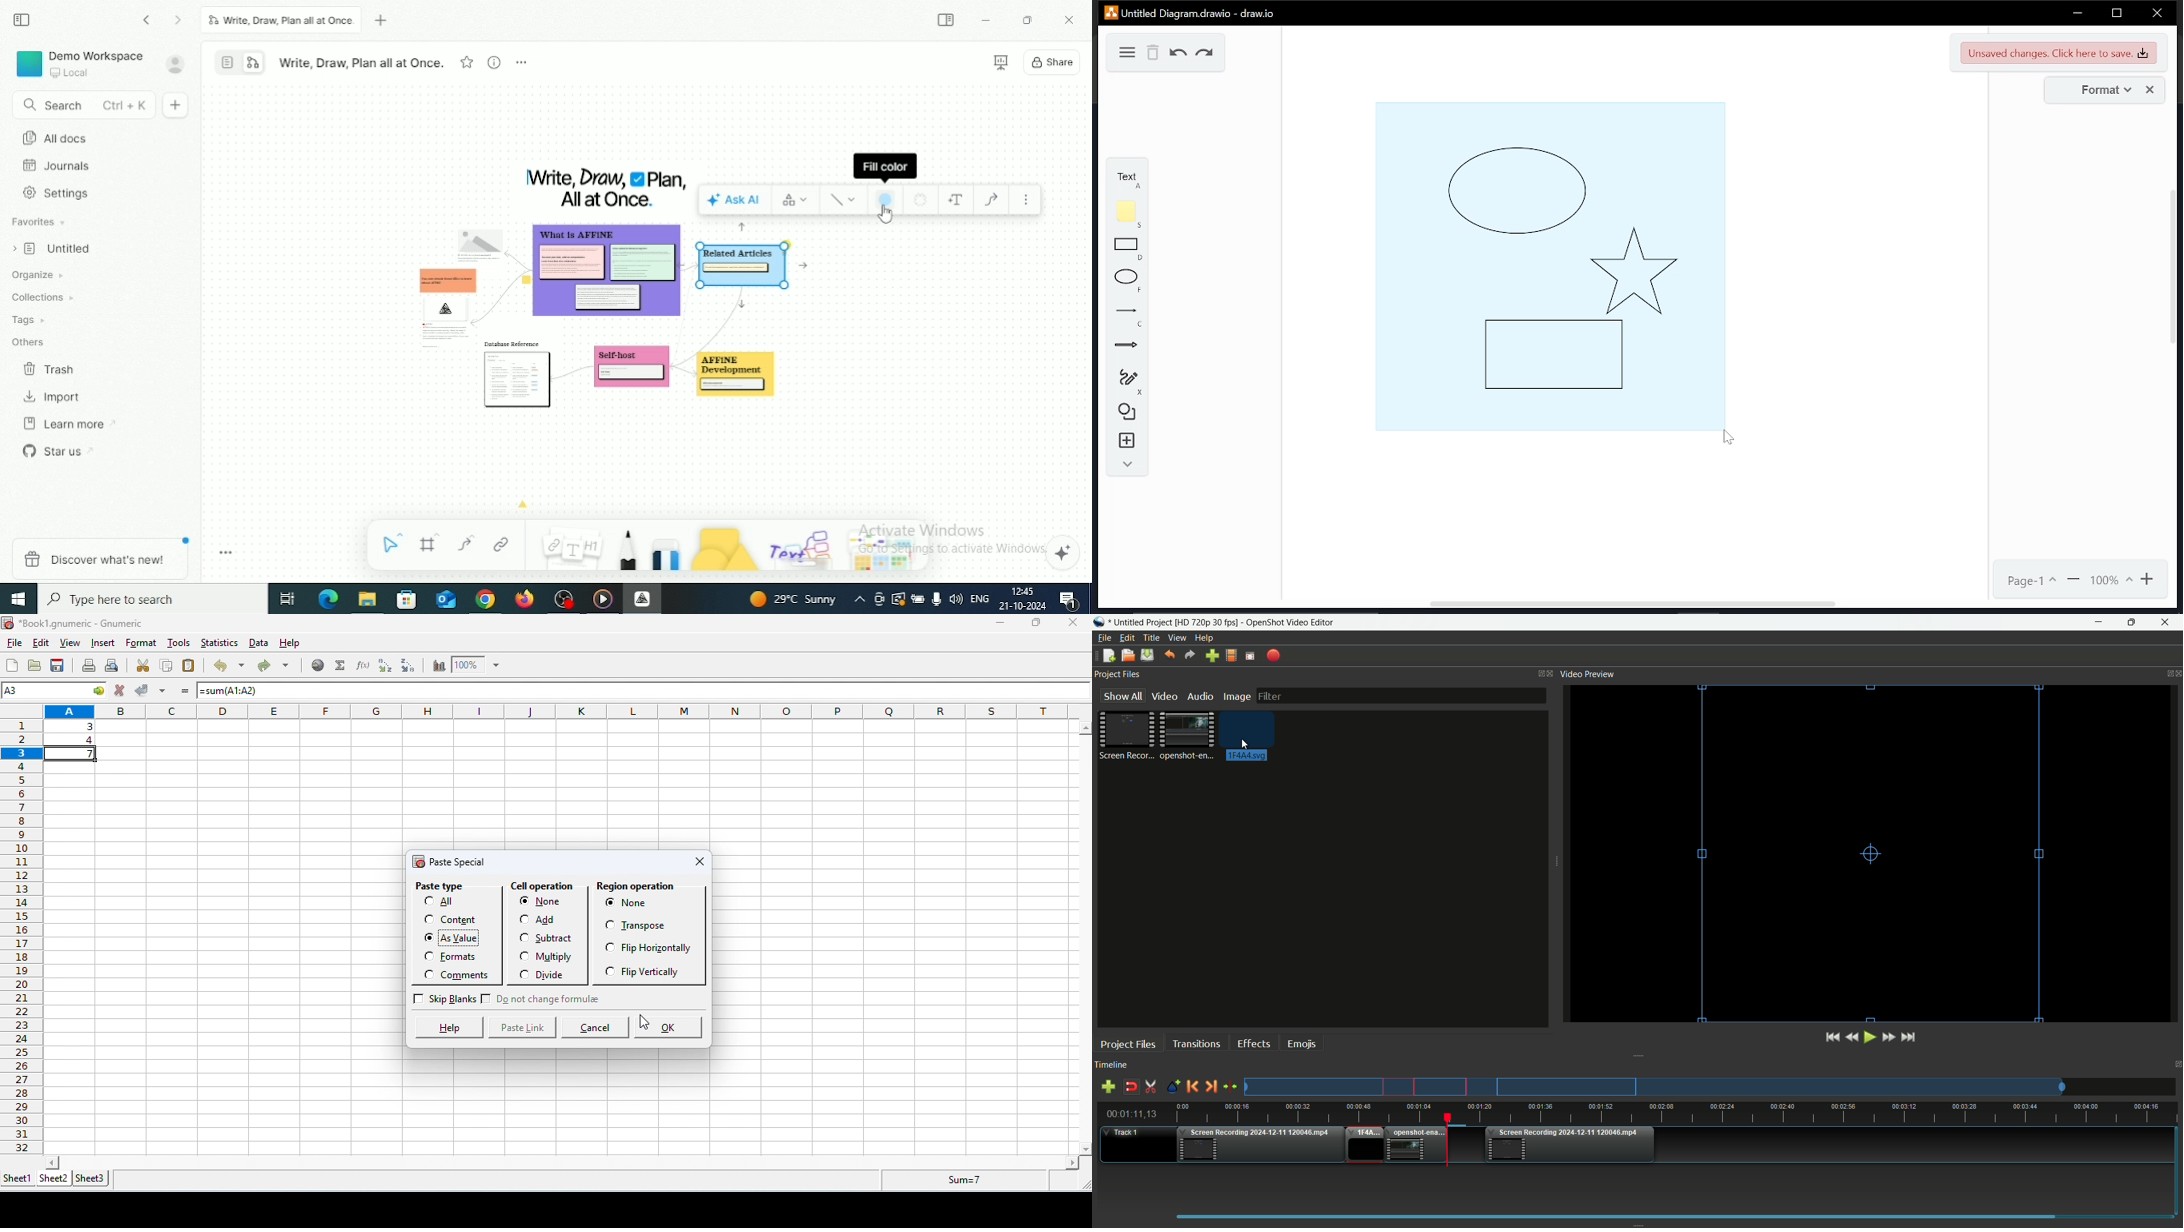  Describe the element at coordinates (664, 950) in the screenshot. I see `flip horizontally` at that location.